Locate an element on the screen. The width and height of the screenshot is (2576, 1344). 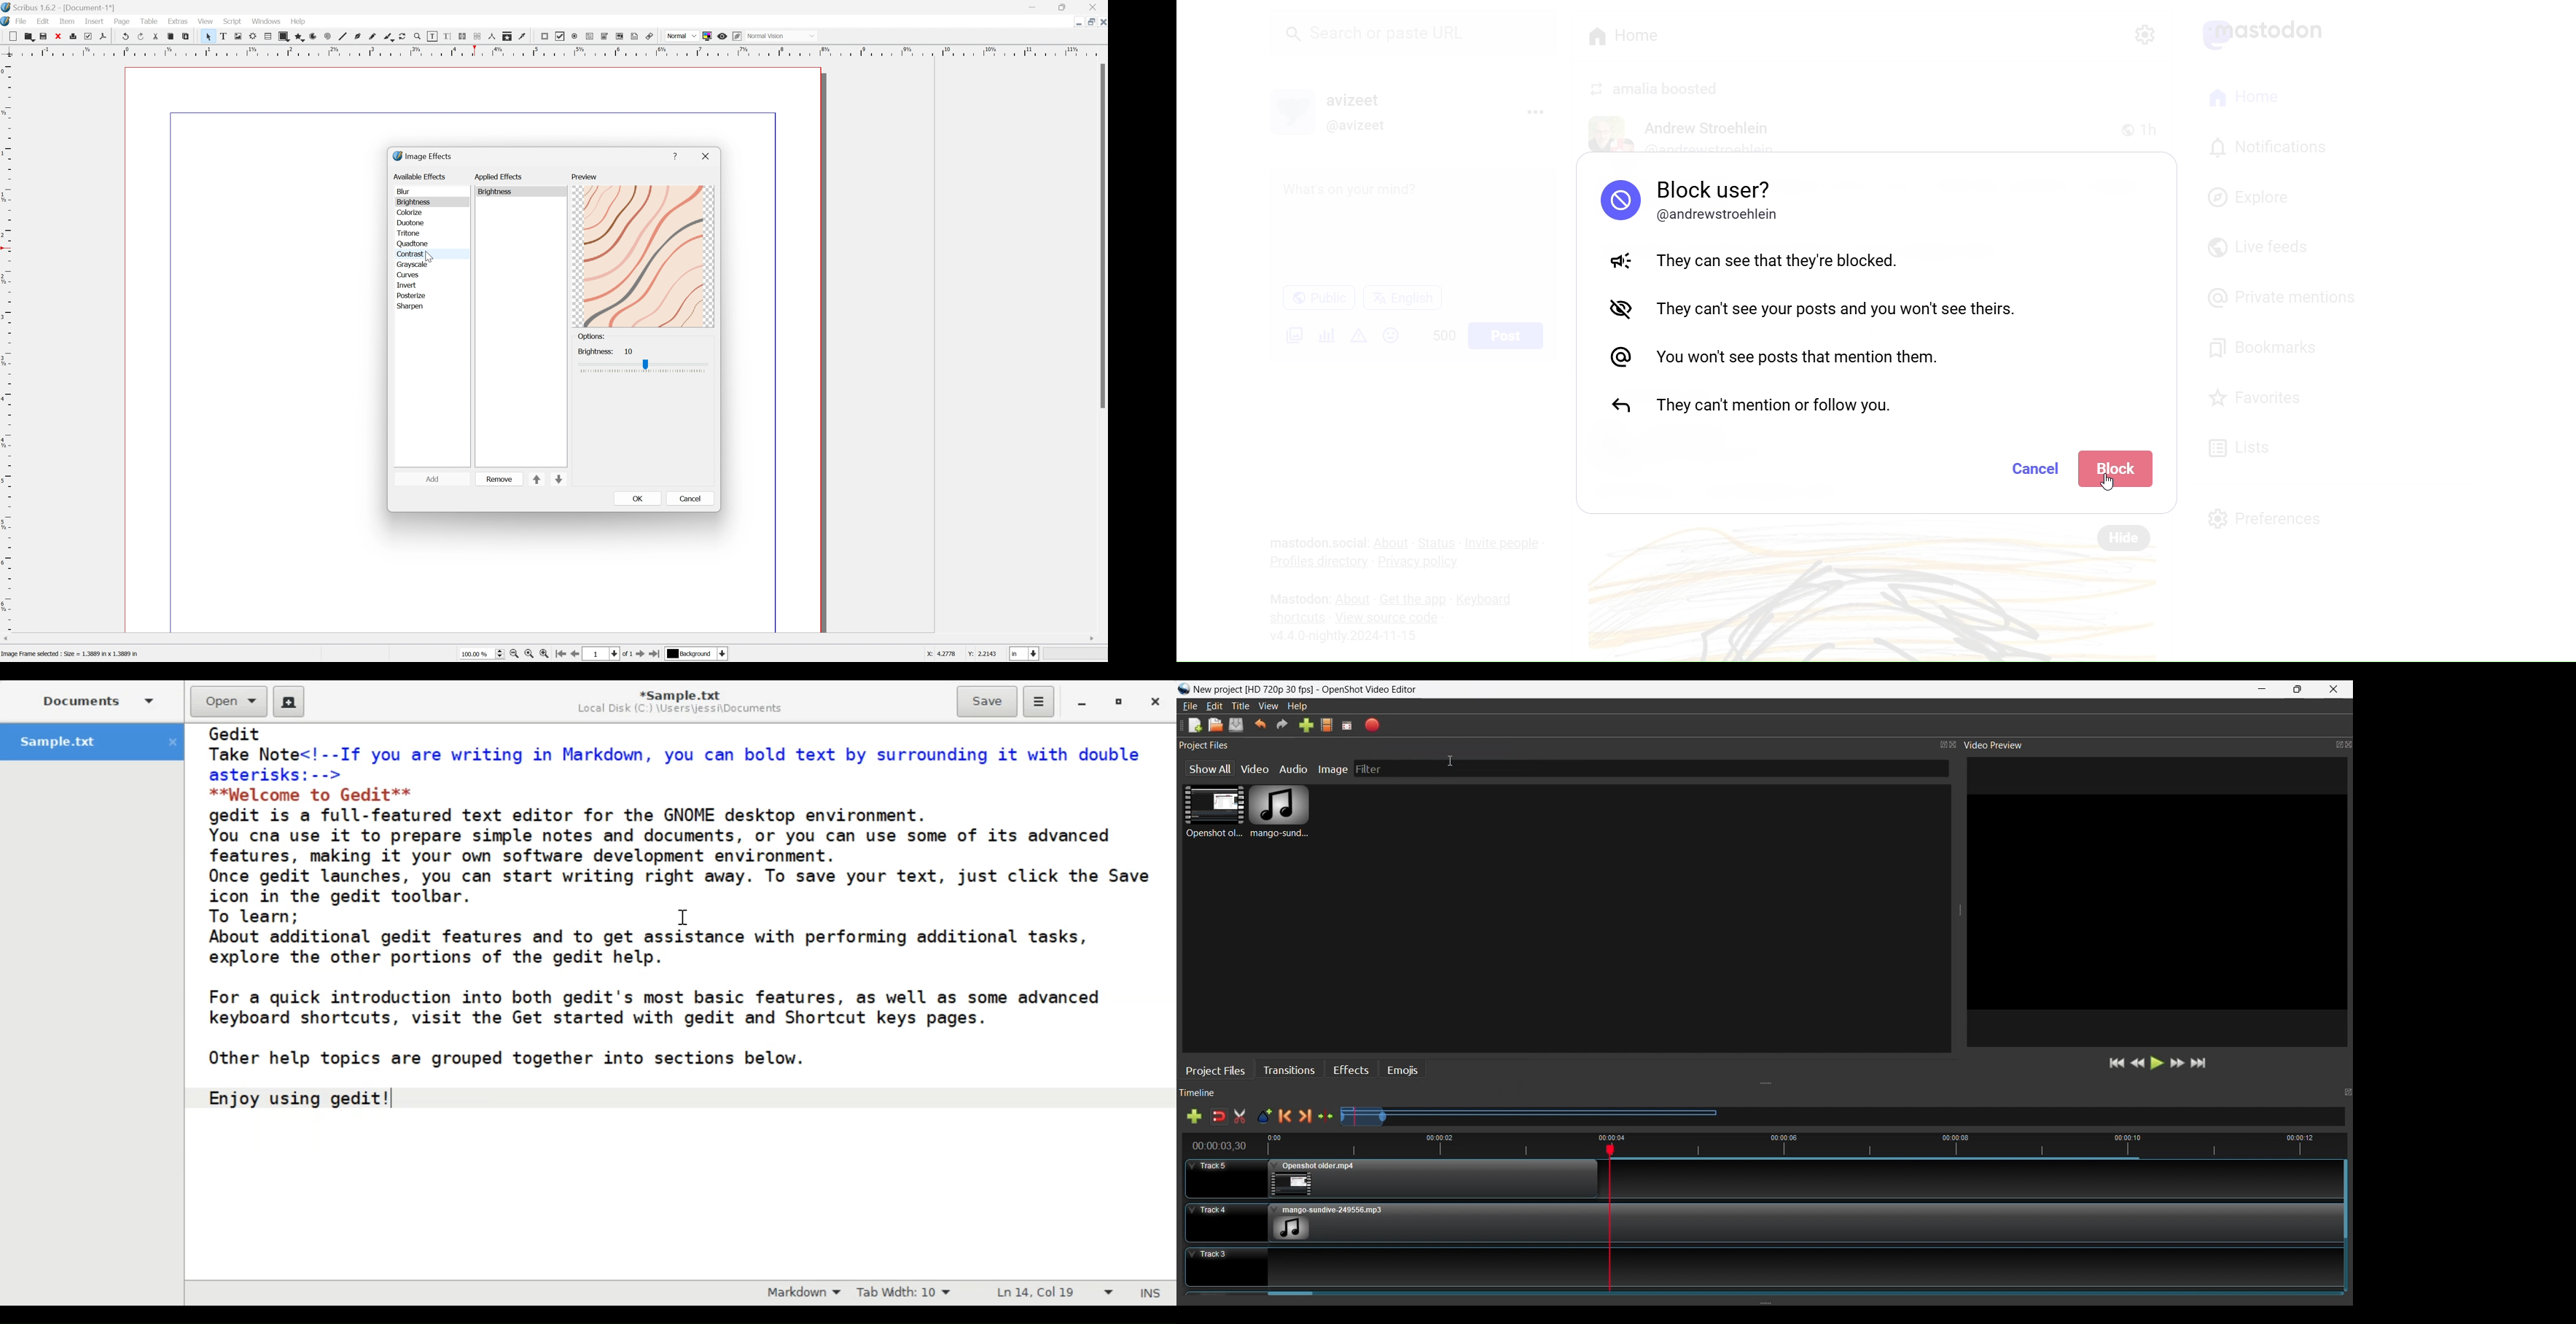
colorize is located at coordinates (411, 212).